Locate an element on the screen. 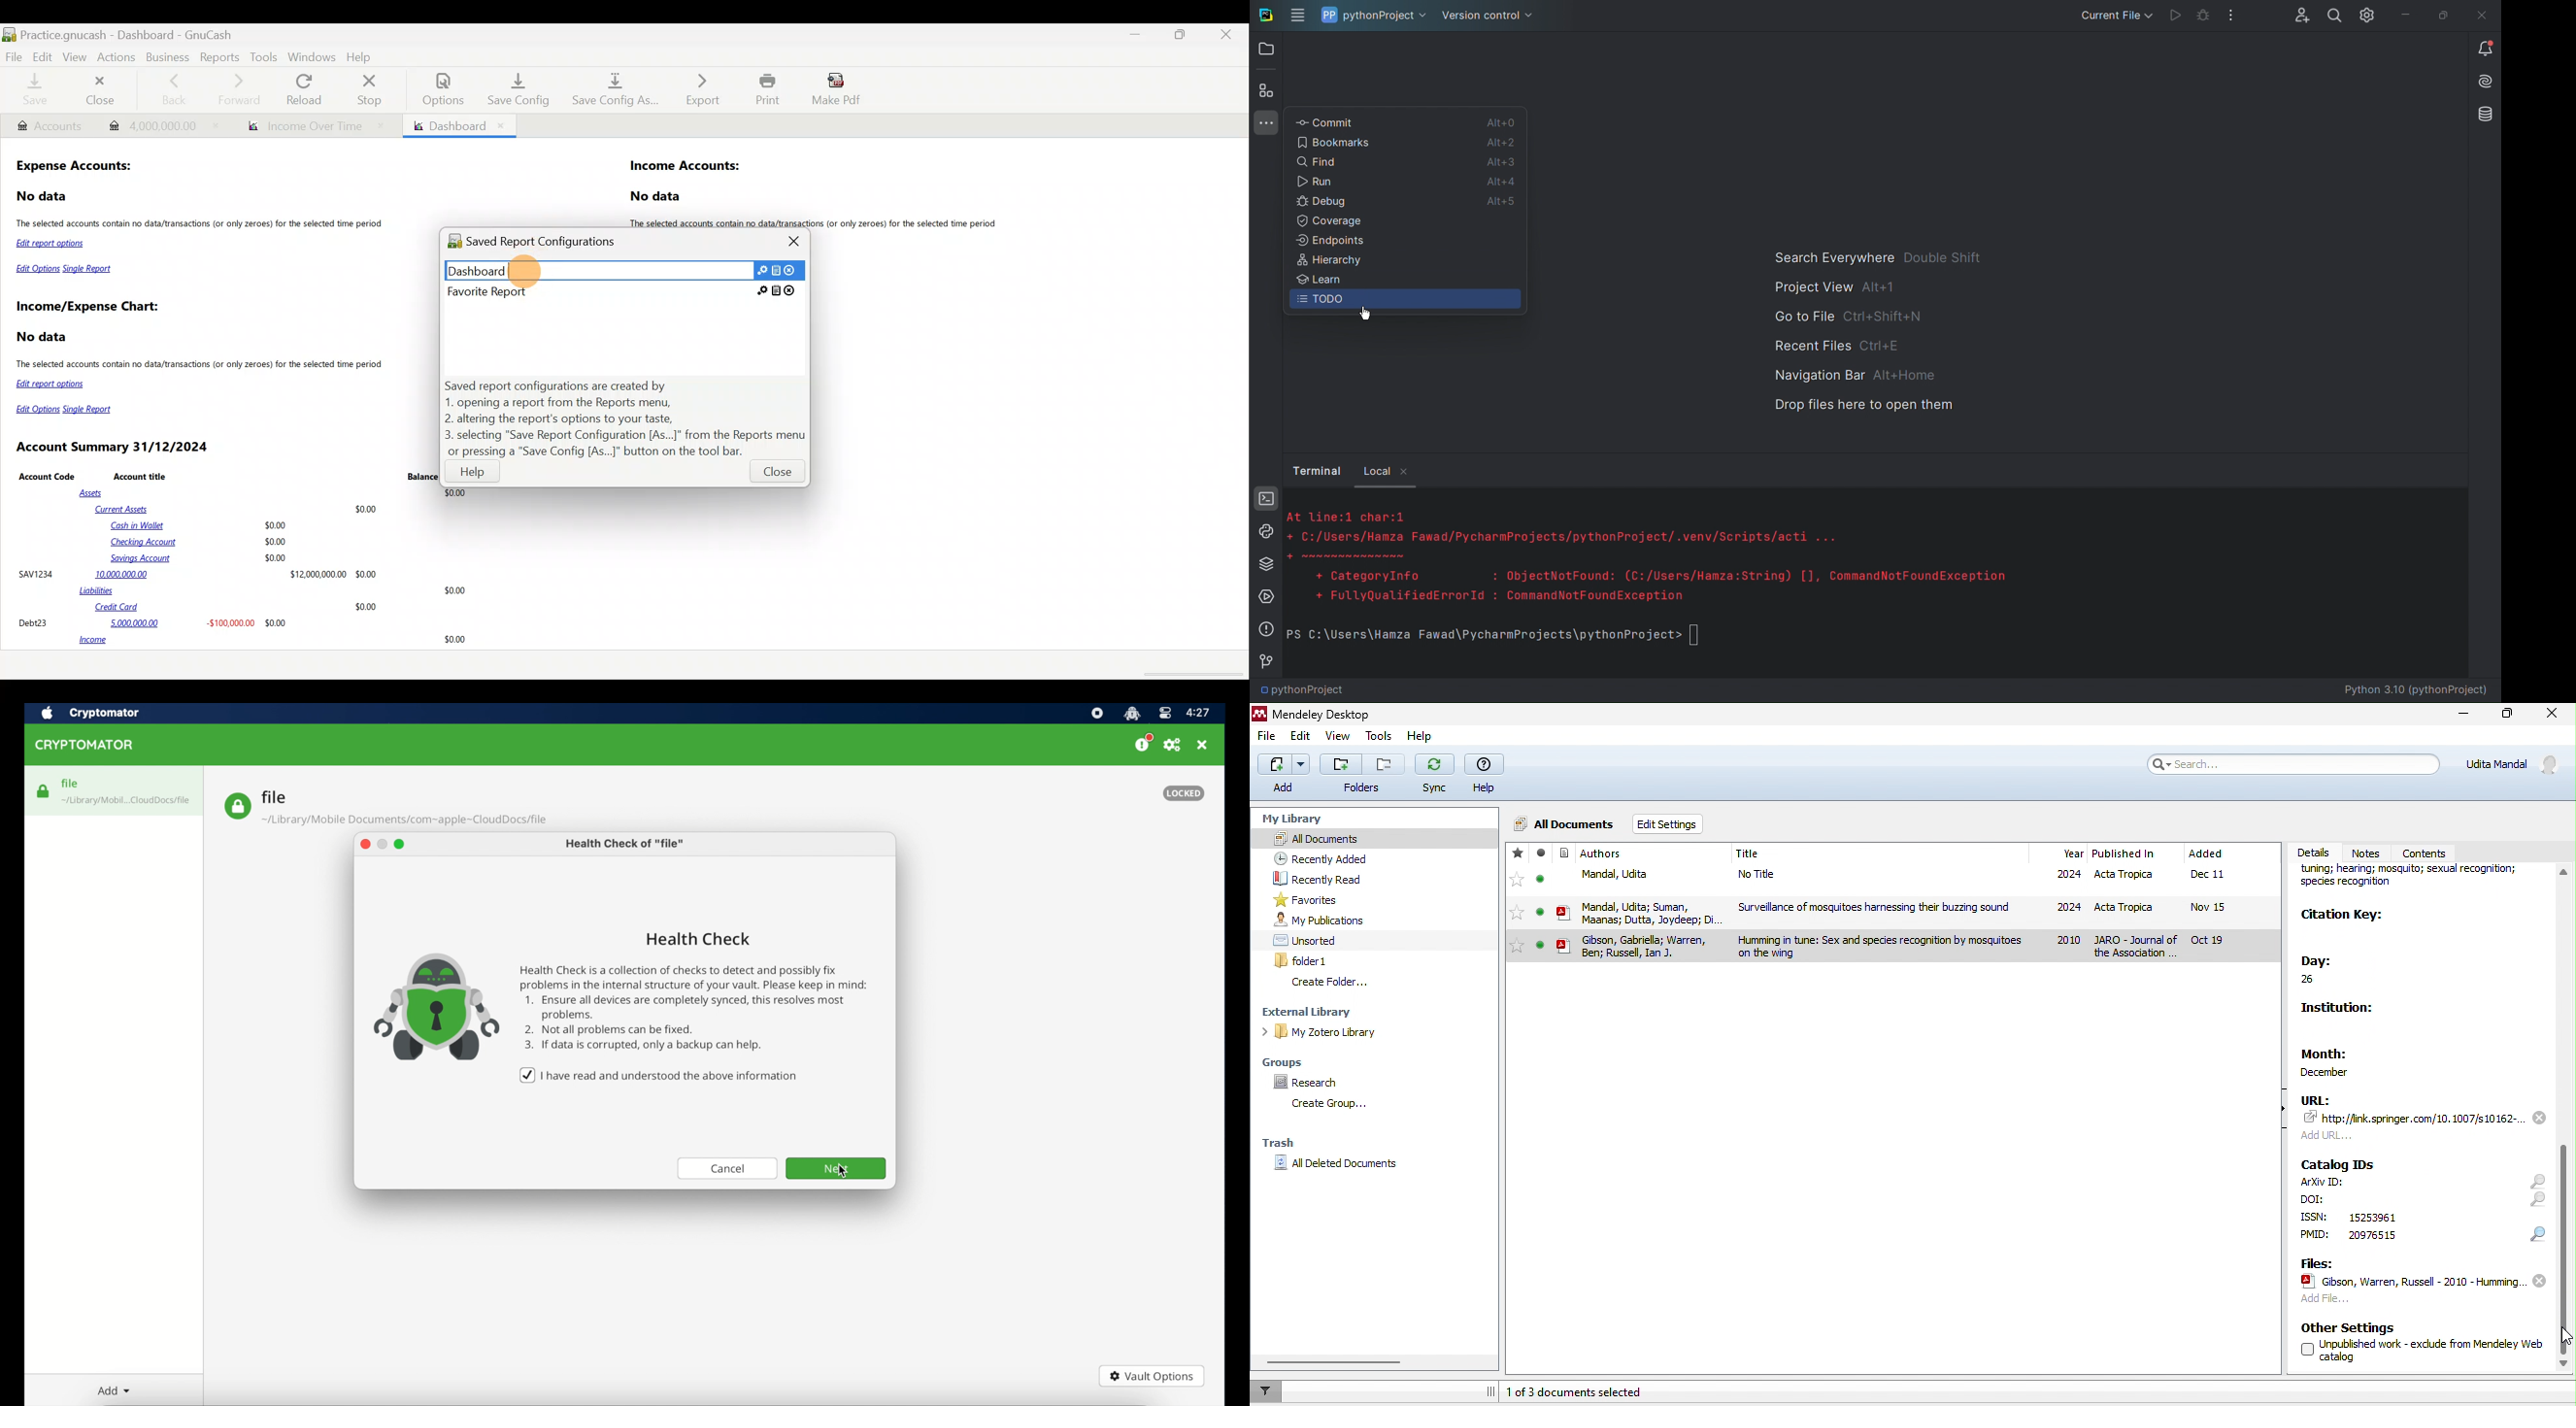 This screenshot has height=1428, width=2576. notes is located at coordinates (2369, 853).